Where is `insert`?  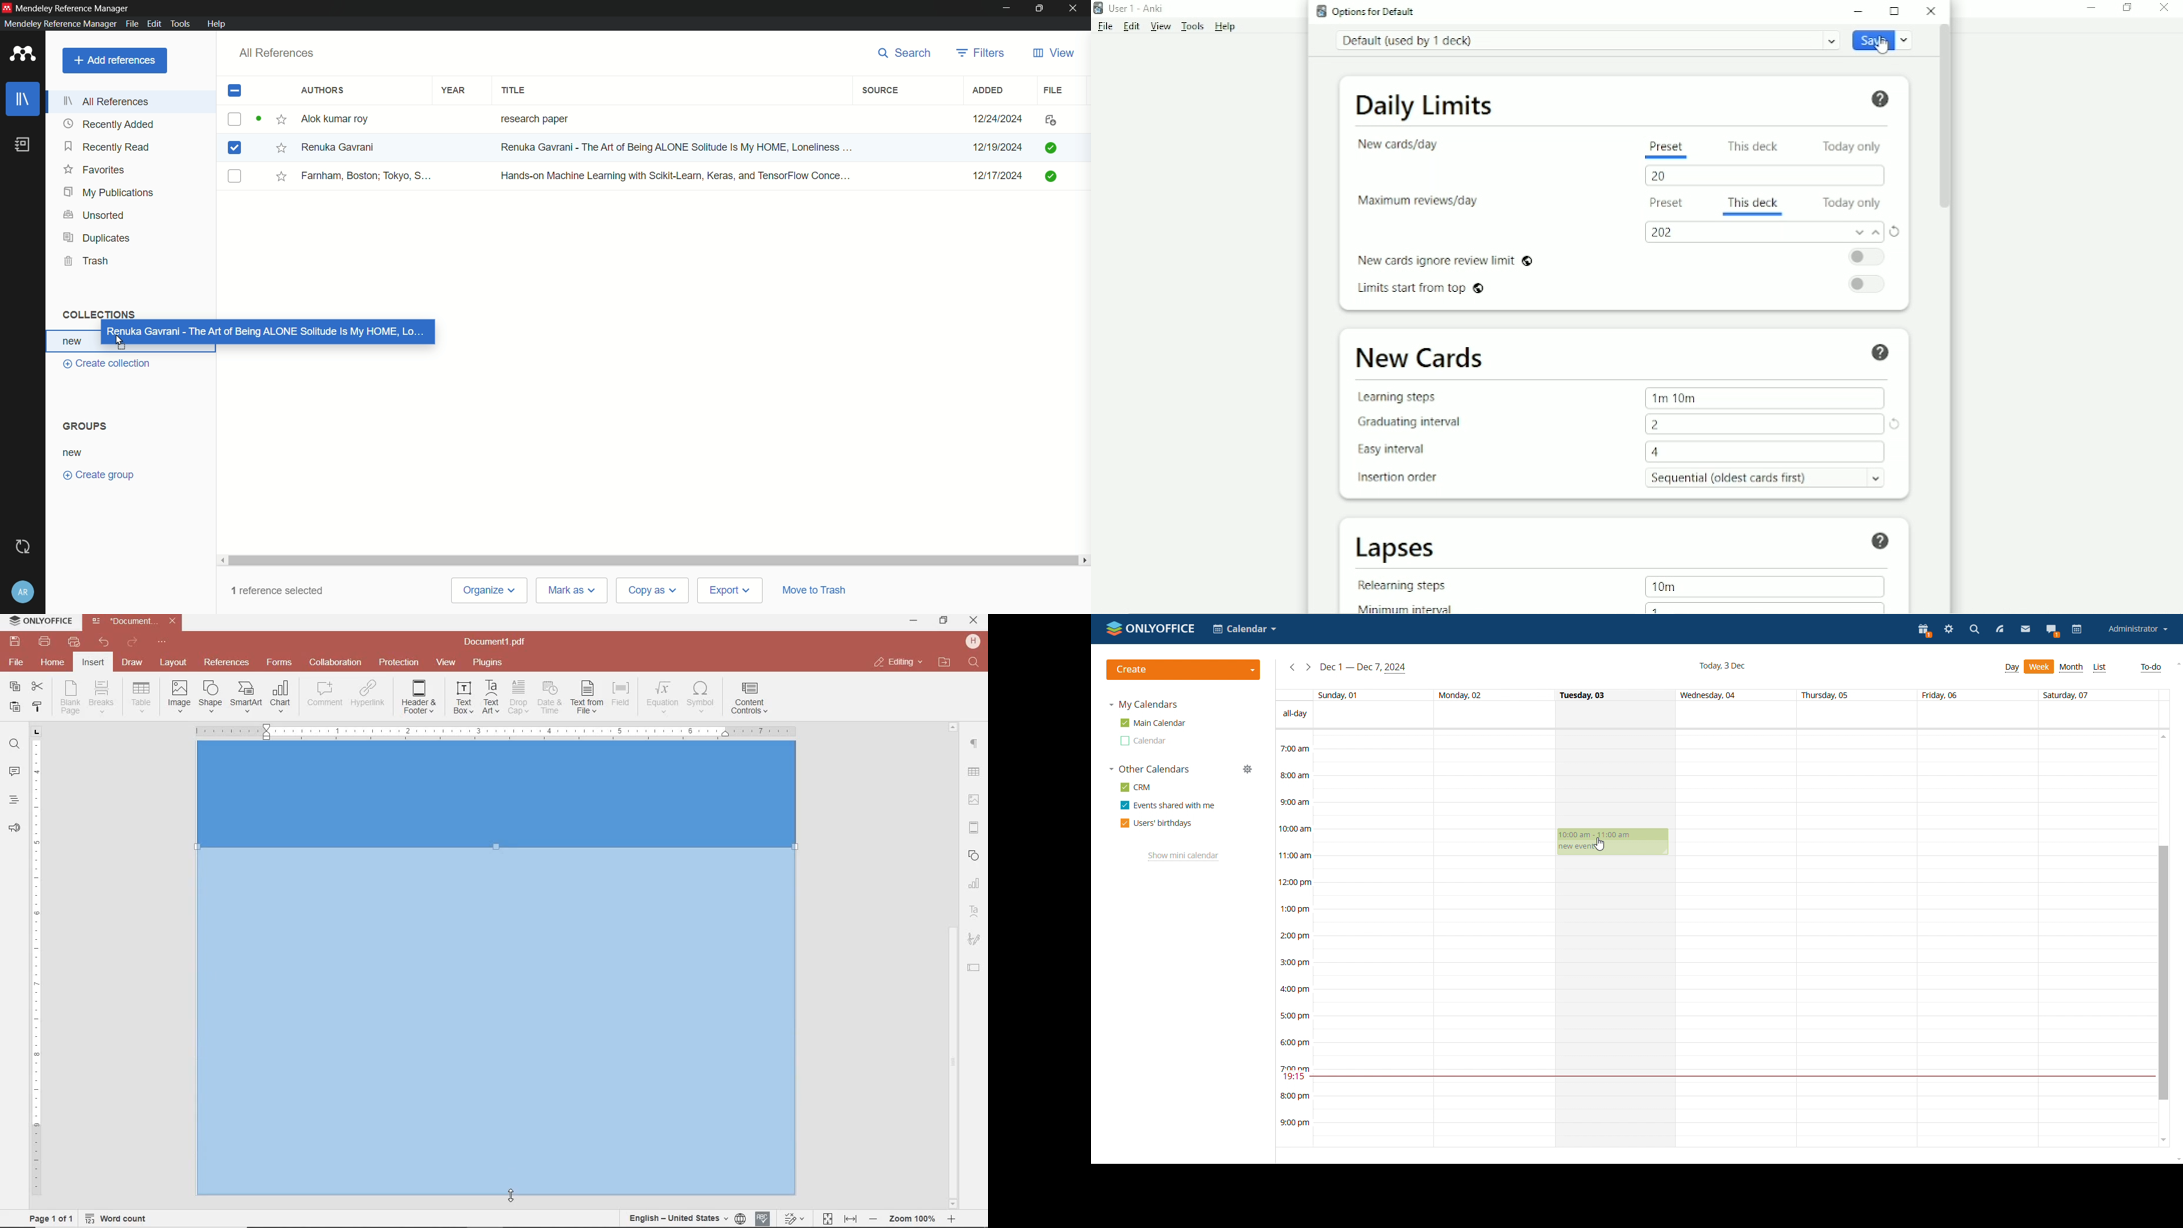
insert is located at coordinates (92, 663).